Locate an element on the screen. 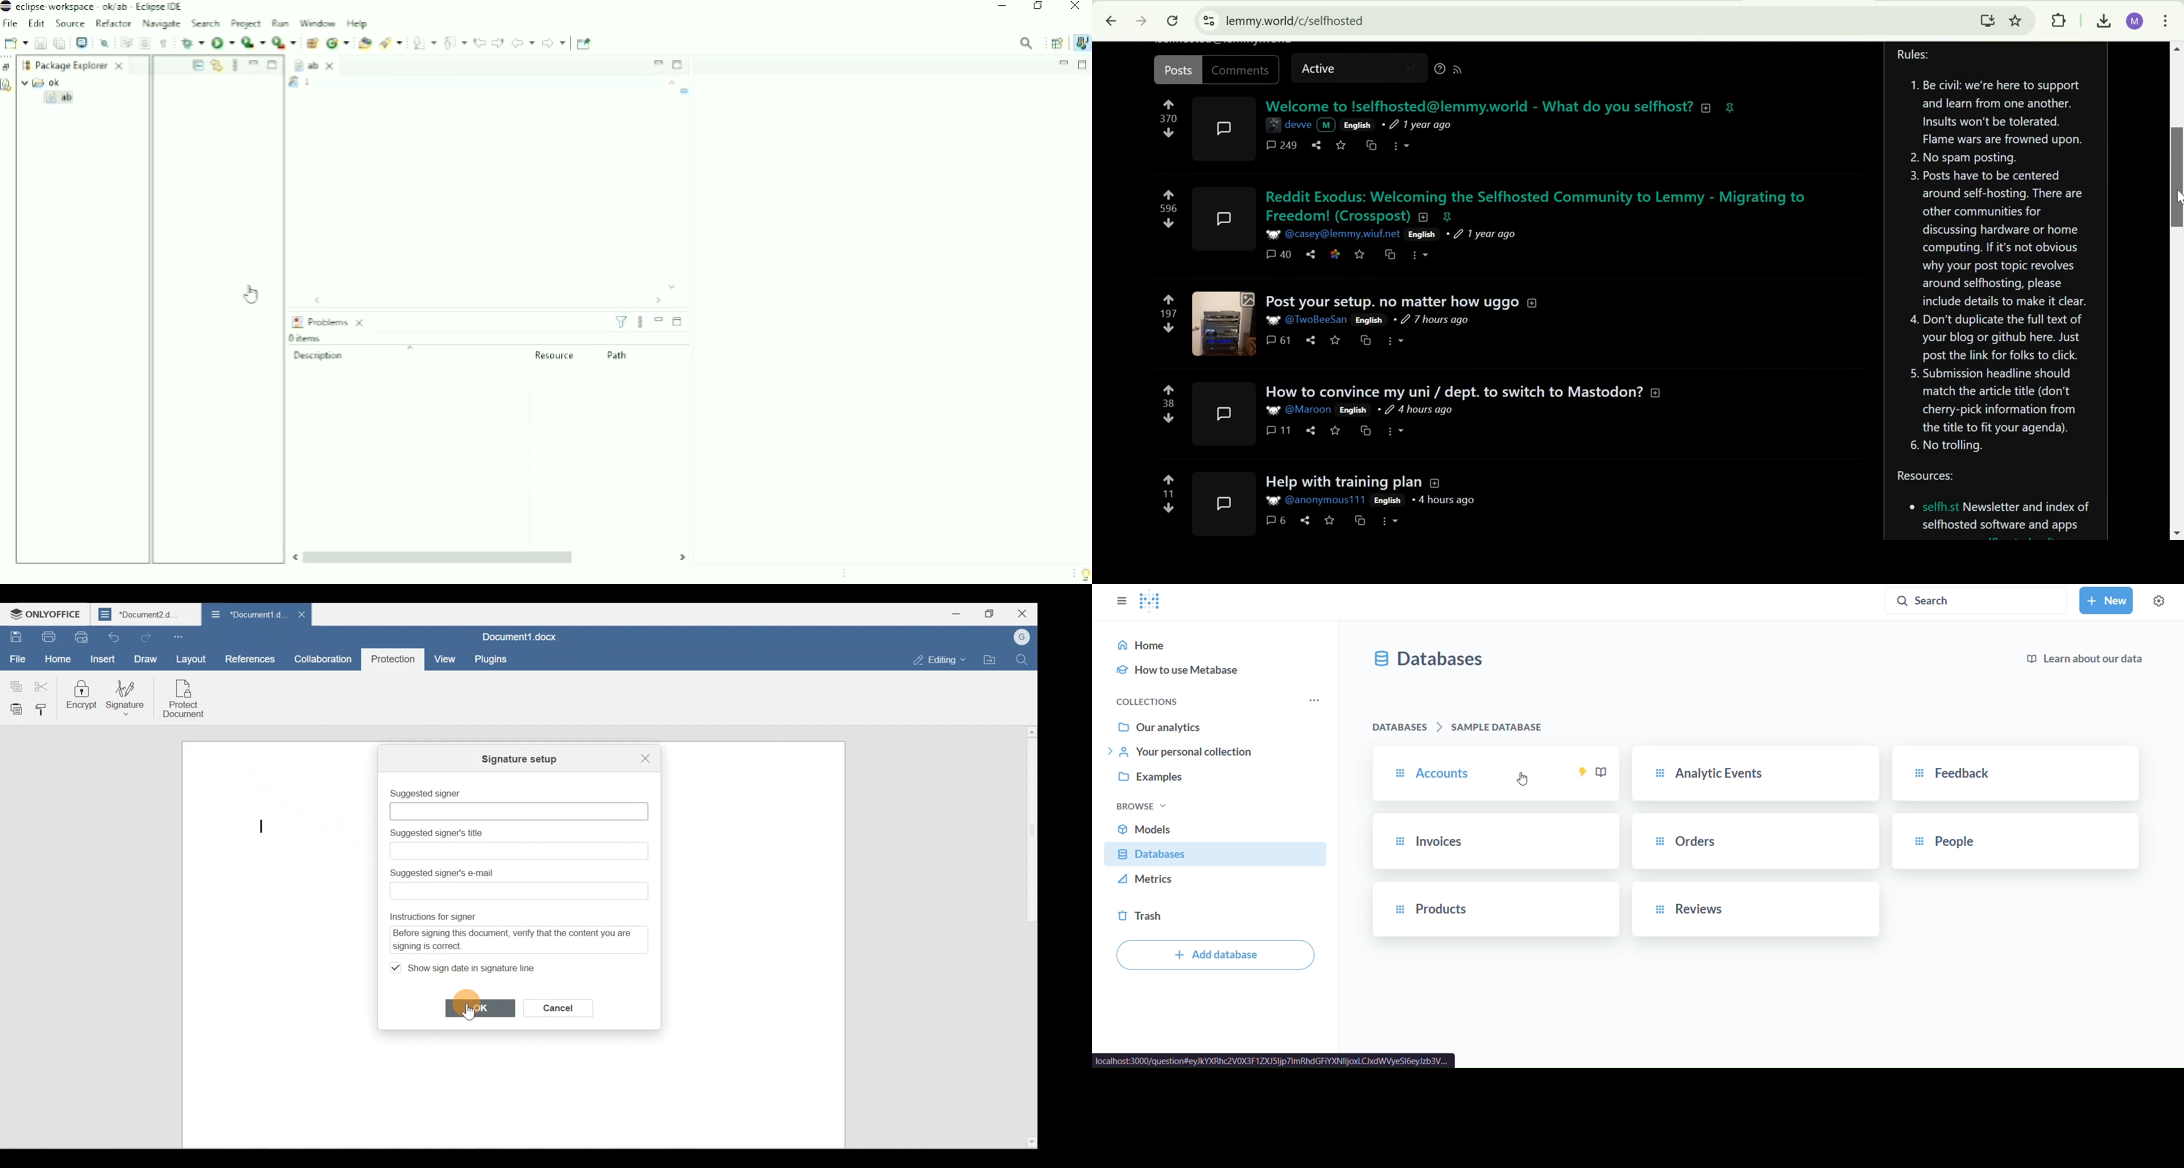  Suggested signer's title is located at coordinates (446, 832).